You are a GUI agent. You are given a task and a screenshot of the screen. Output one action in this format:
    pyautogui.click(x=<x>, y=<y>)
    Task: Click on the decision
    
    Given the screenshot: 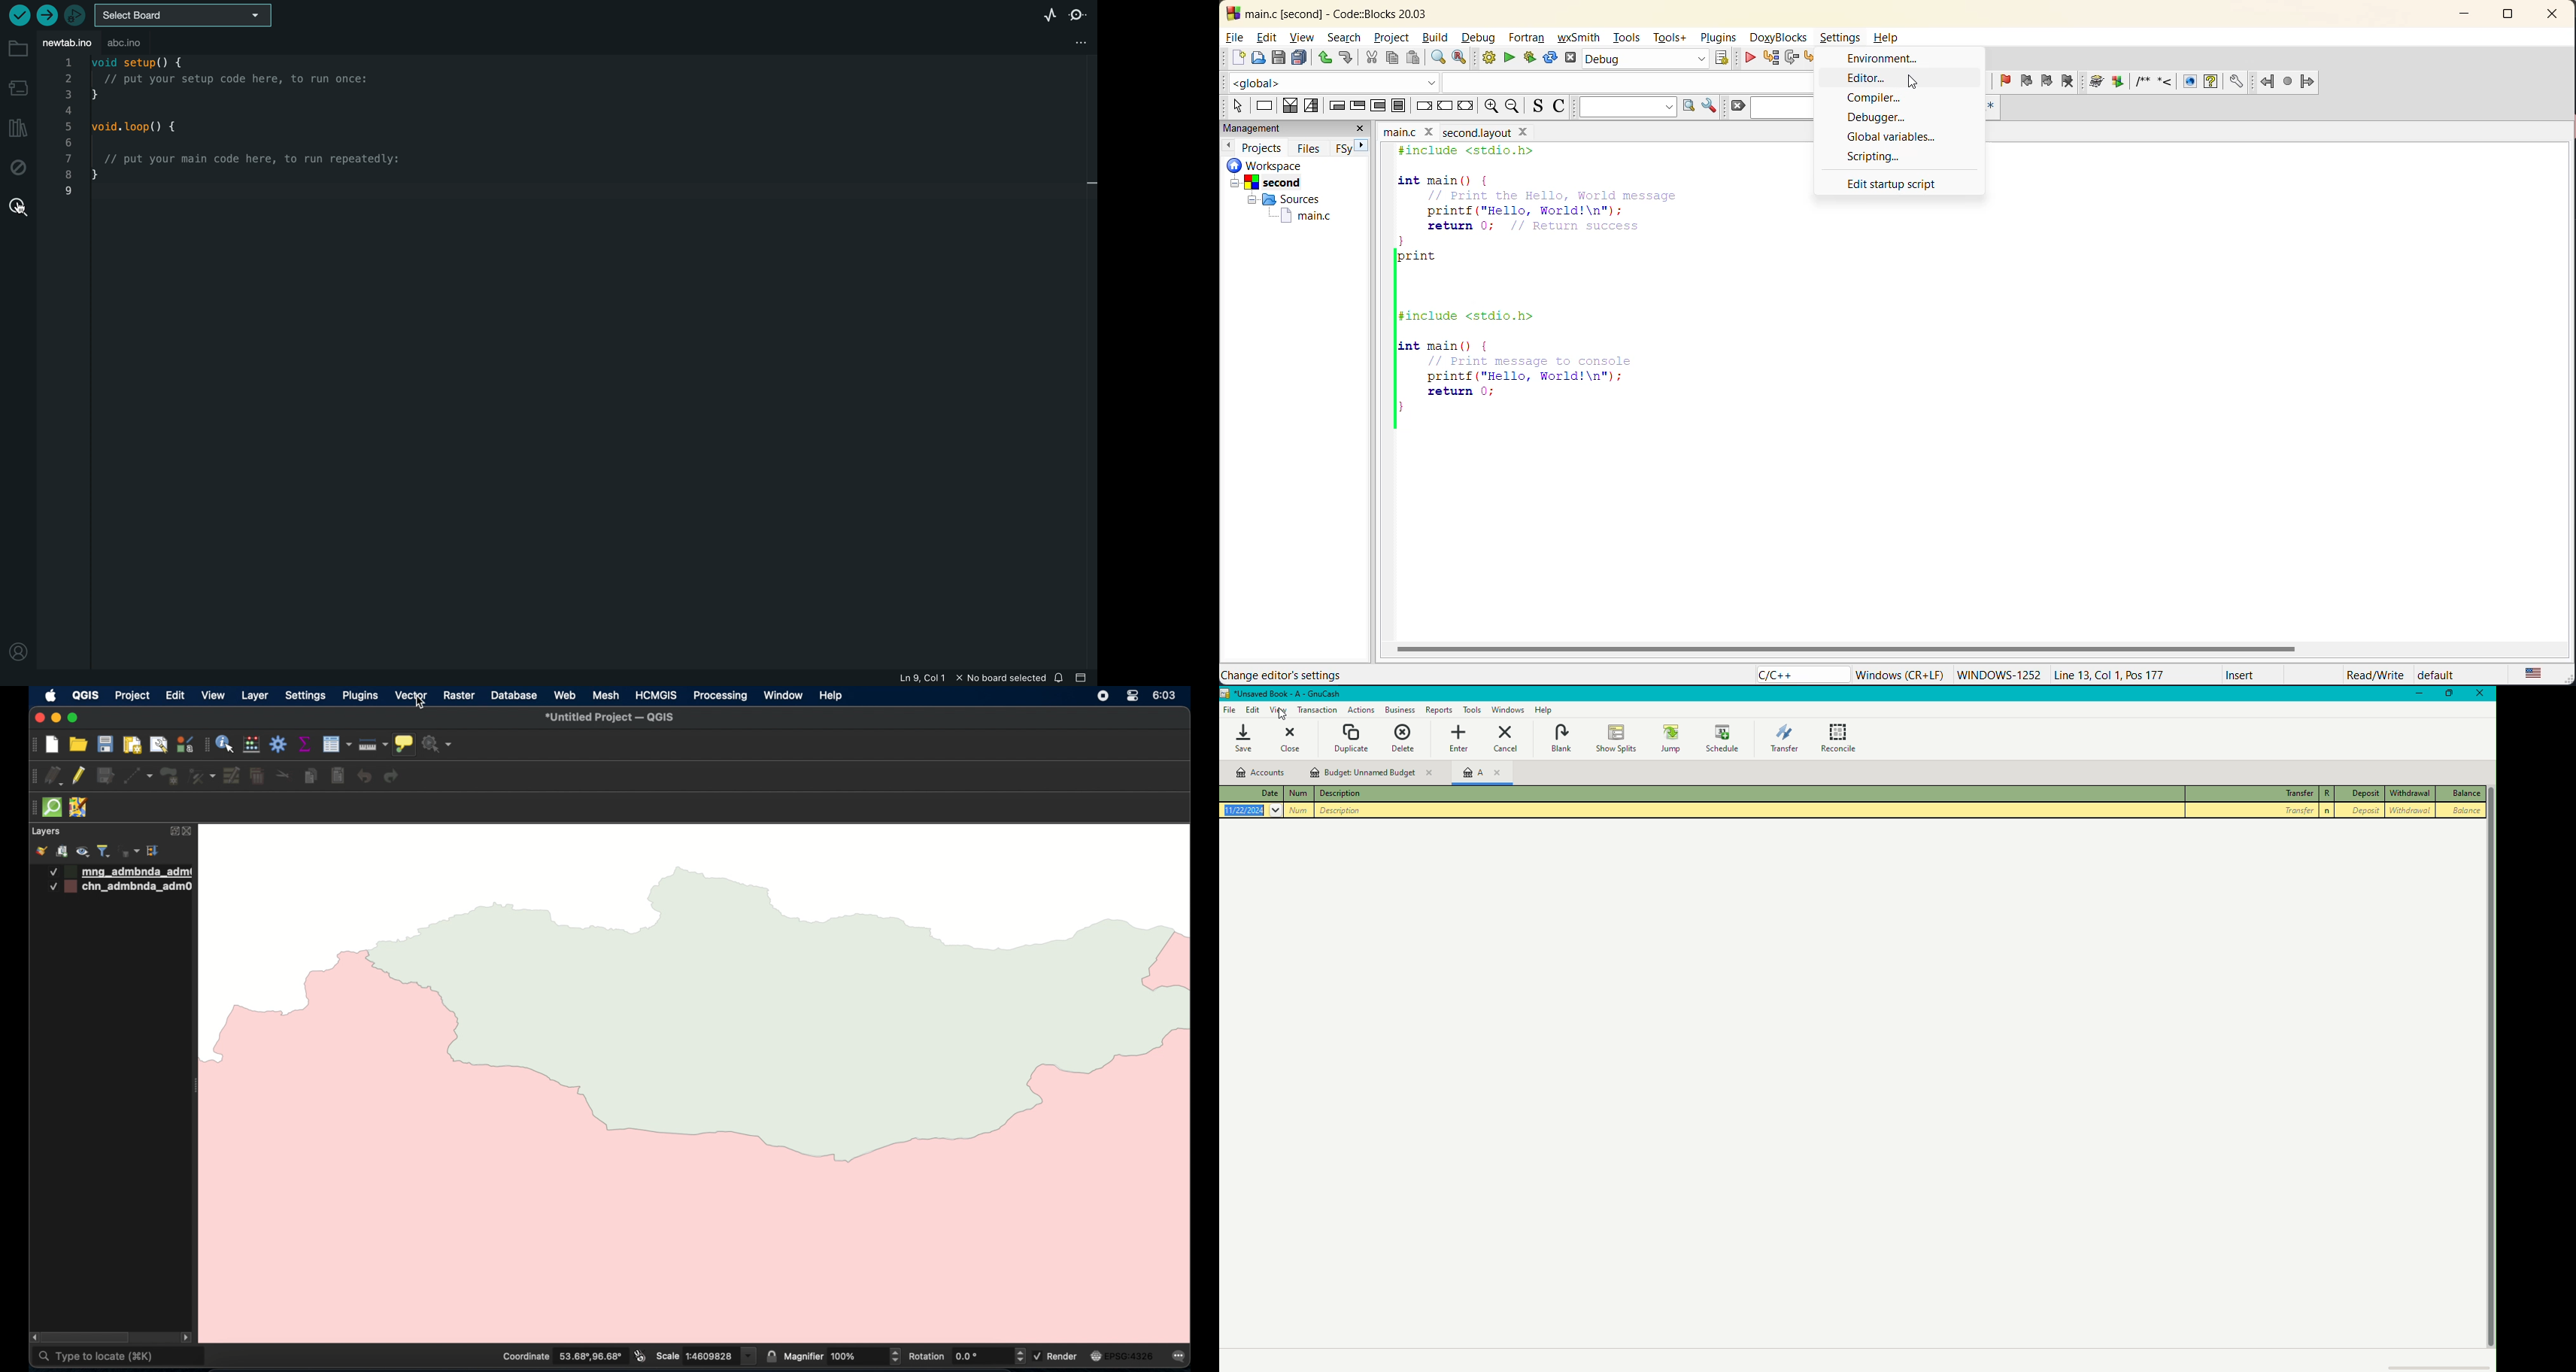 What is the action you would take?
    pyautogui.click(x=1290, y=106)
    